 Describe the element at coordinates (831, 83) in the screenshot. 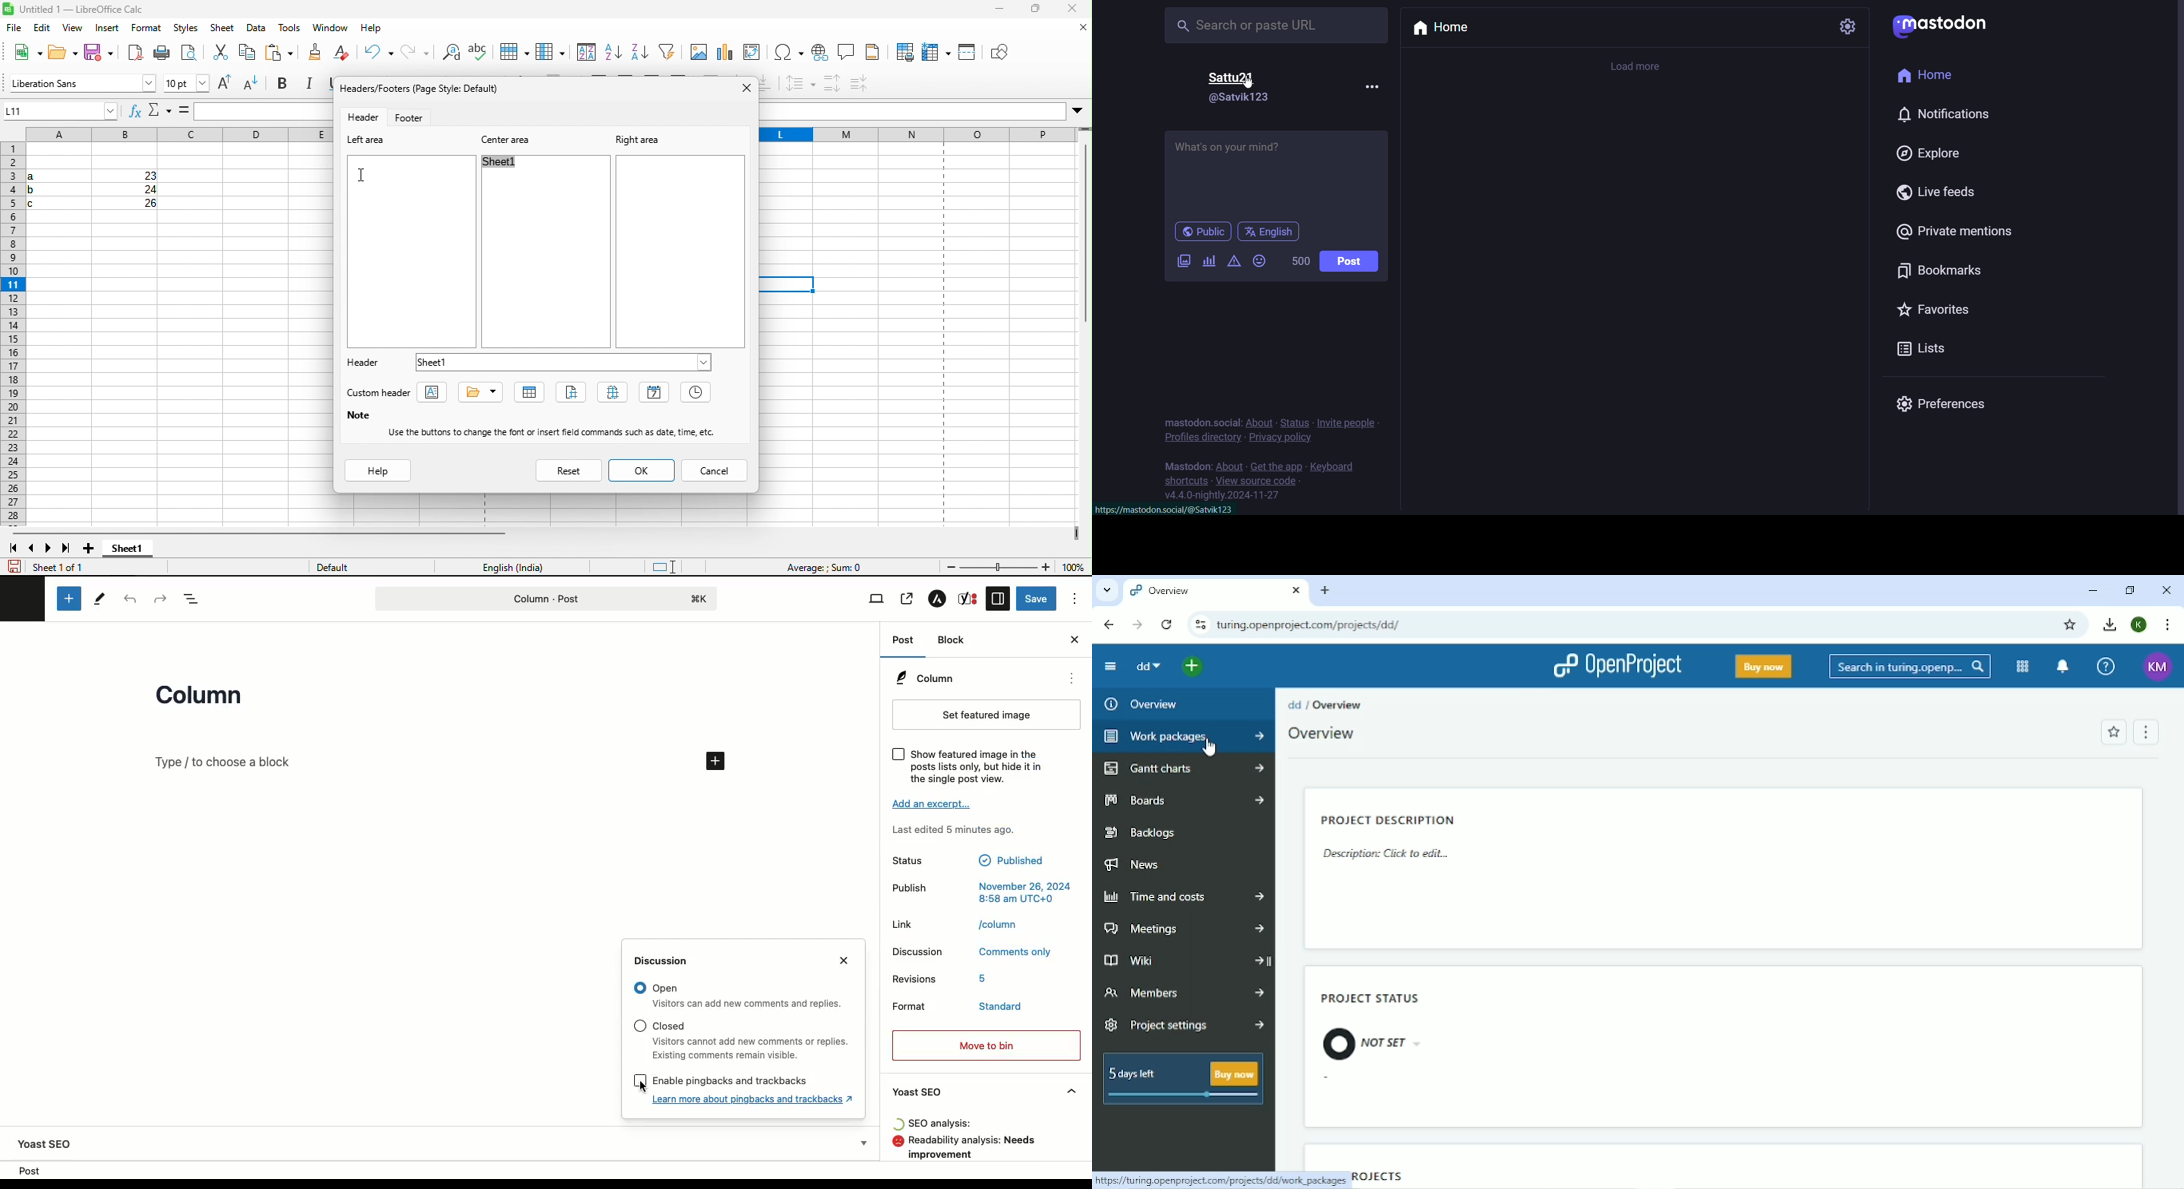

I see `increase paragraph spacing` at that location.